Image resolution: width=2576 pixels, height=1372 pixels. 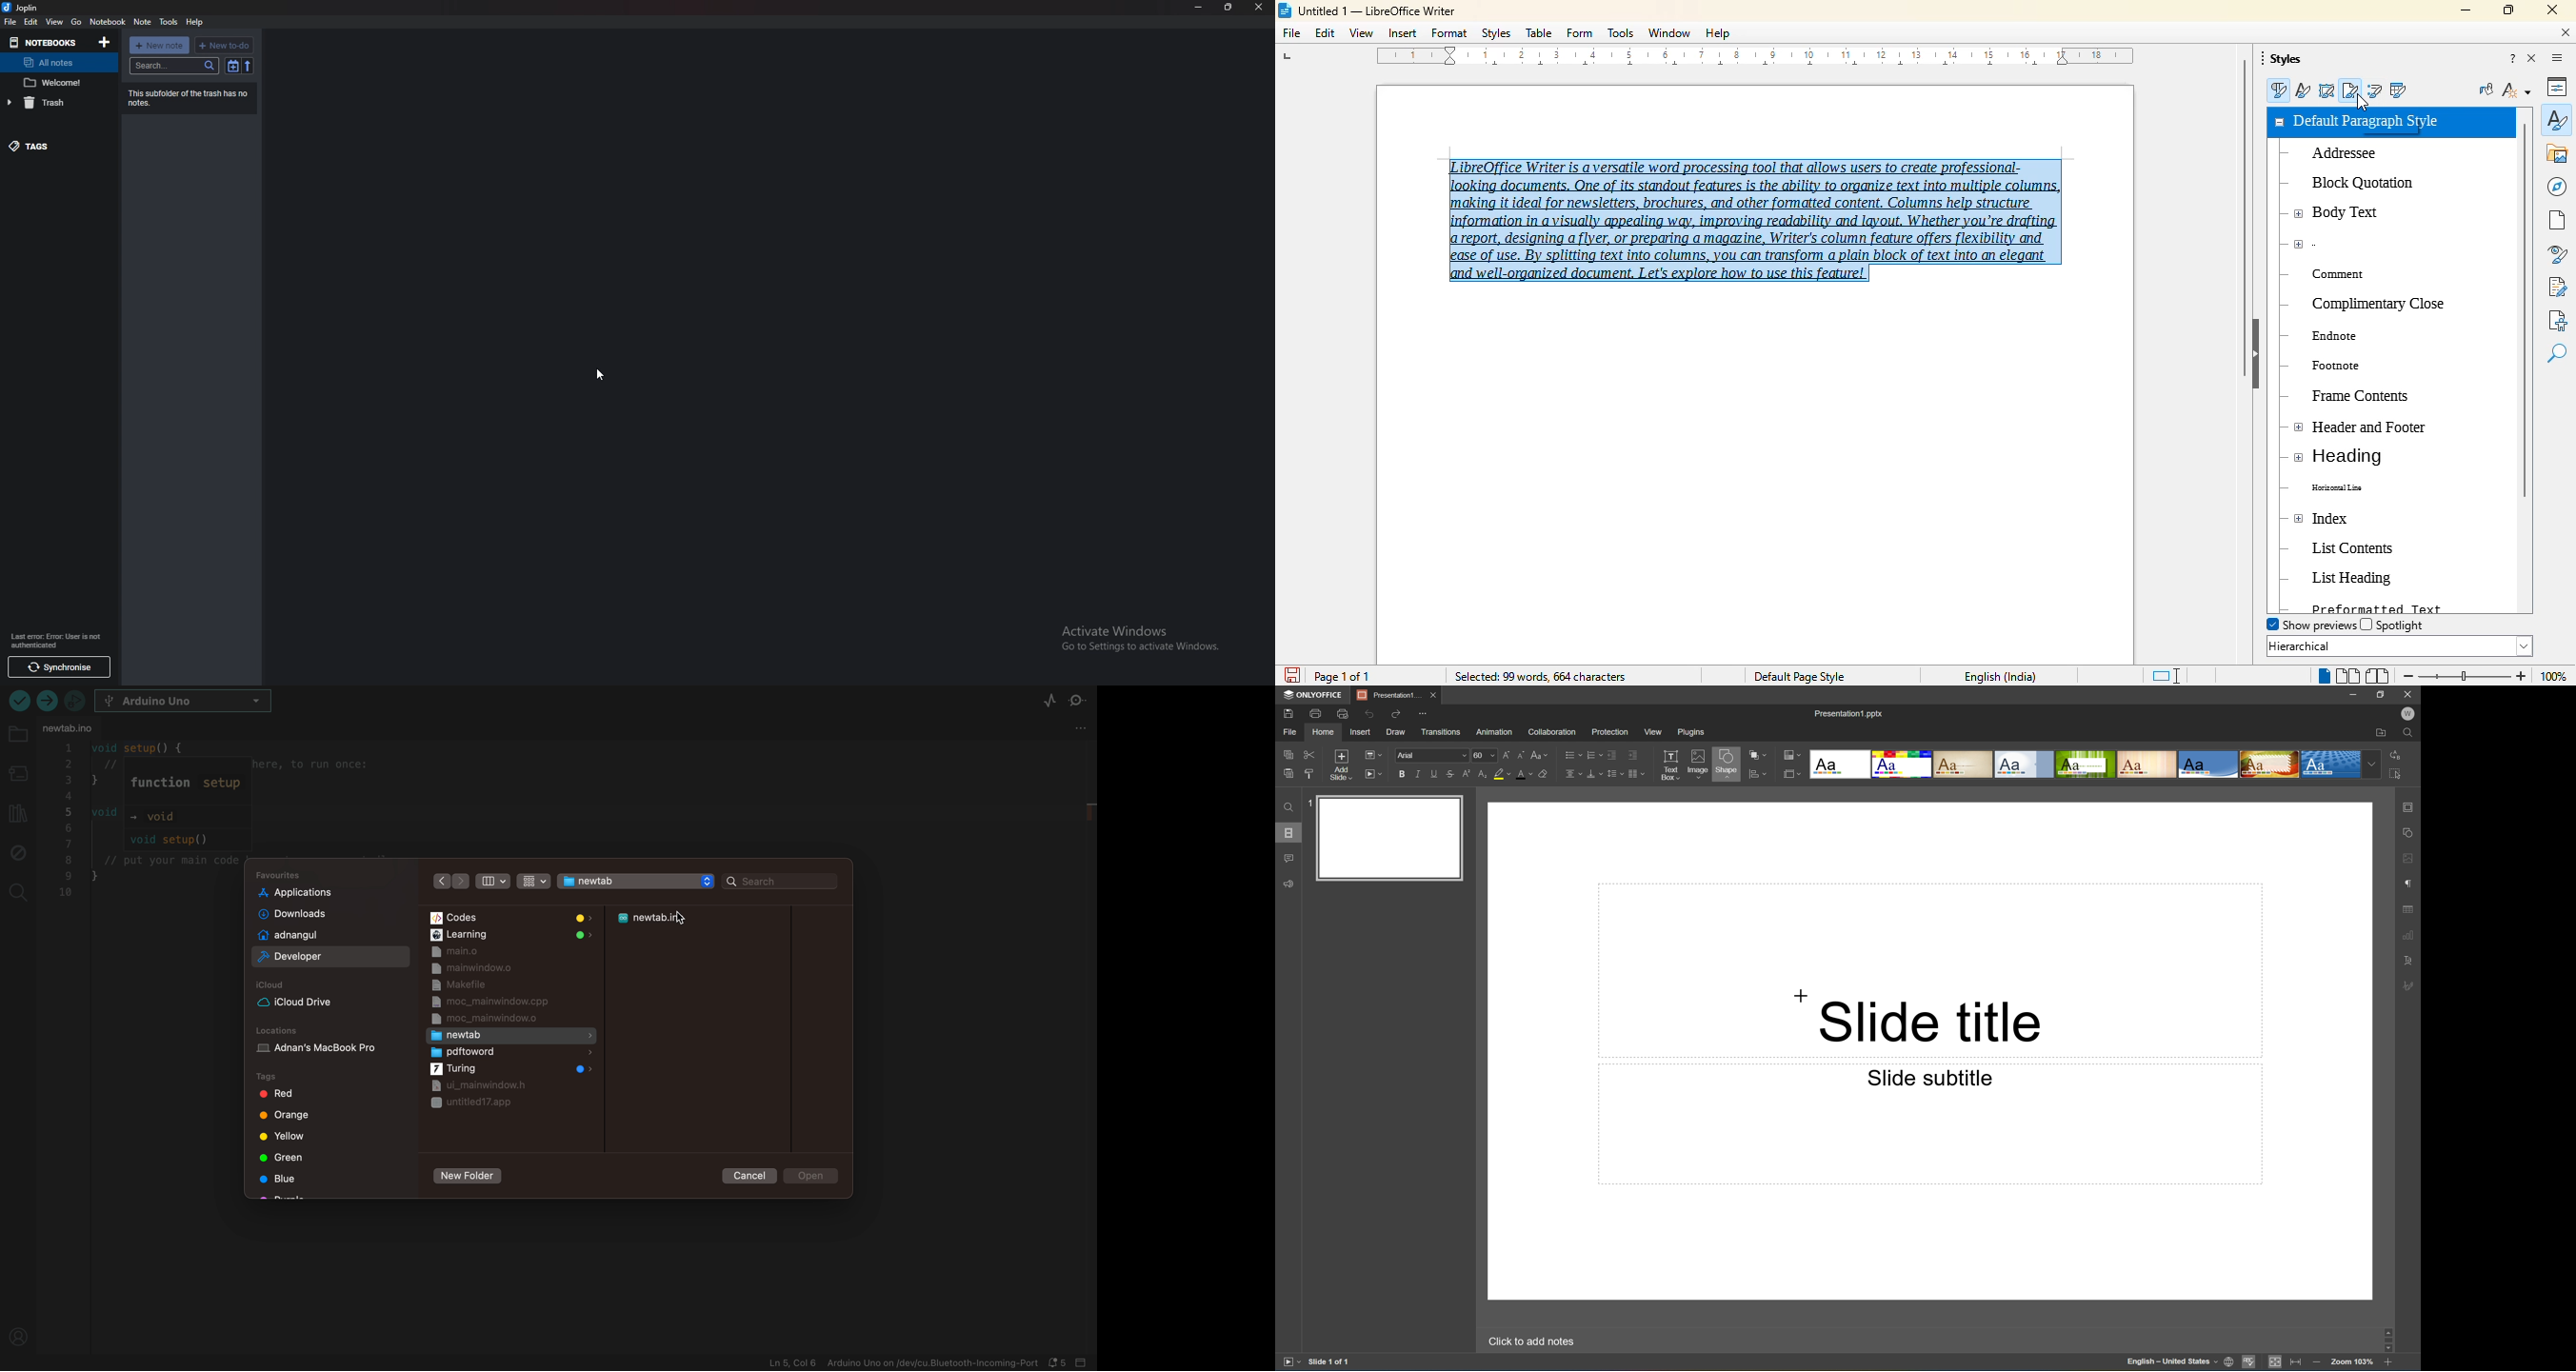 What do you see at coordinates (2409, 936) in the screenshot?
I see `chart settings` at bounding box center [2409, 936].